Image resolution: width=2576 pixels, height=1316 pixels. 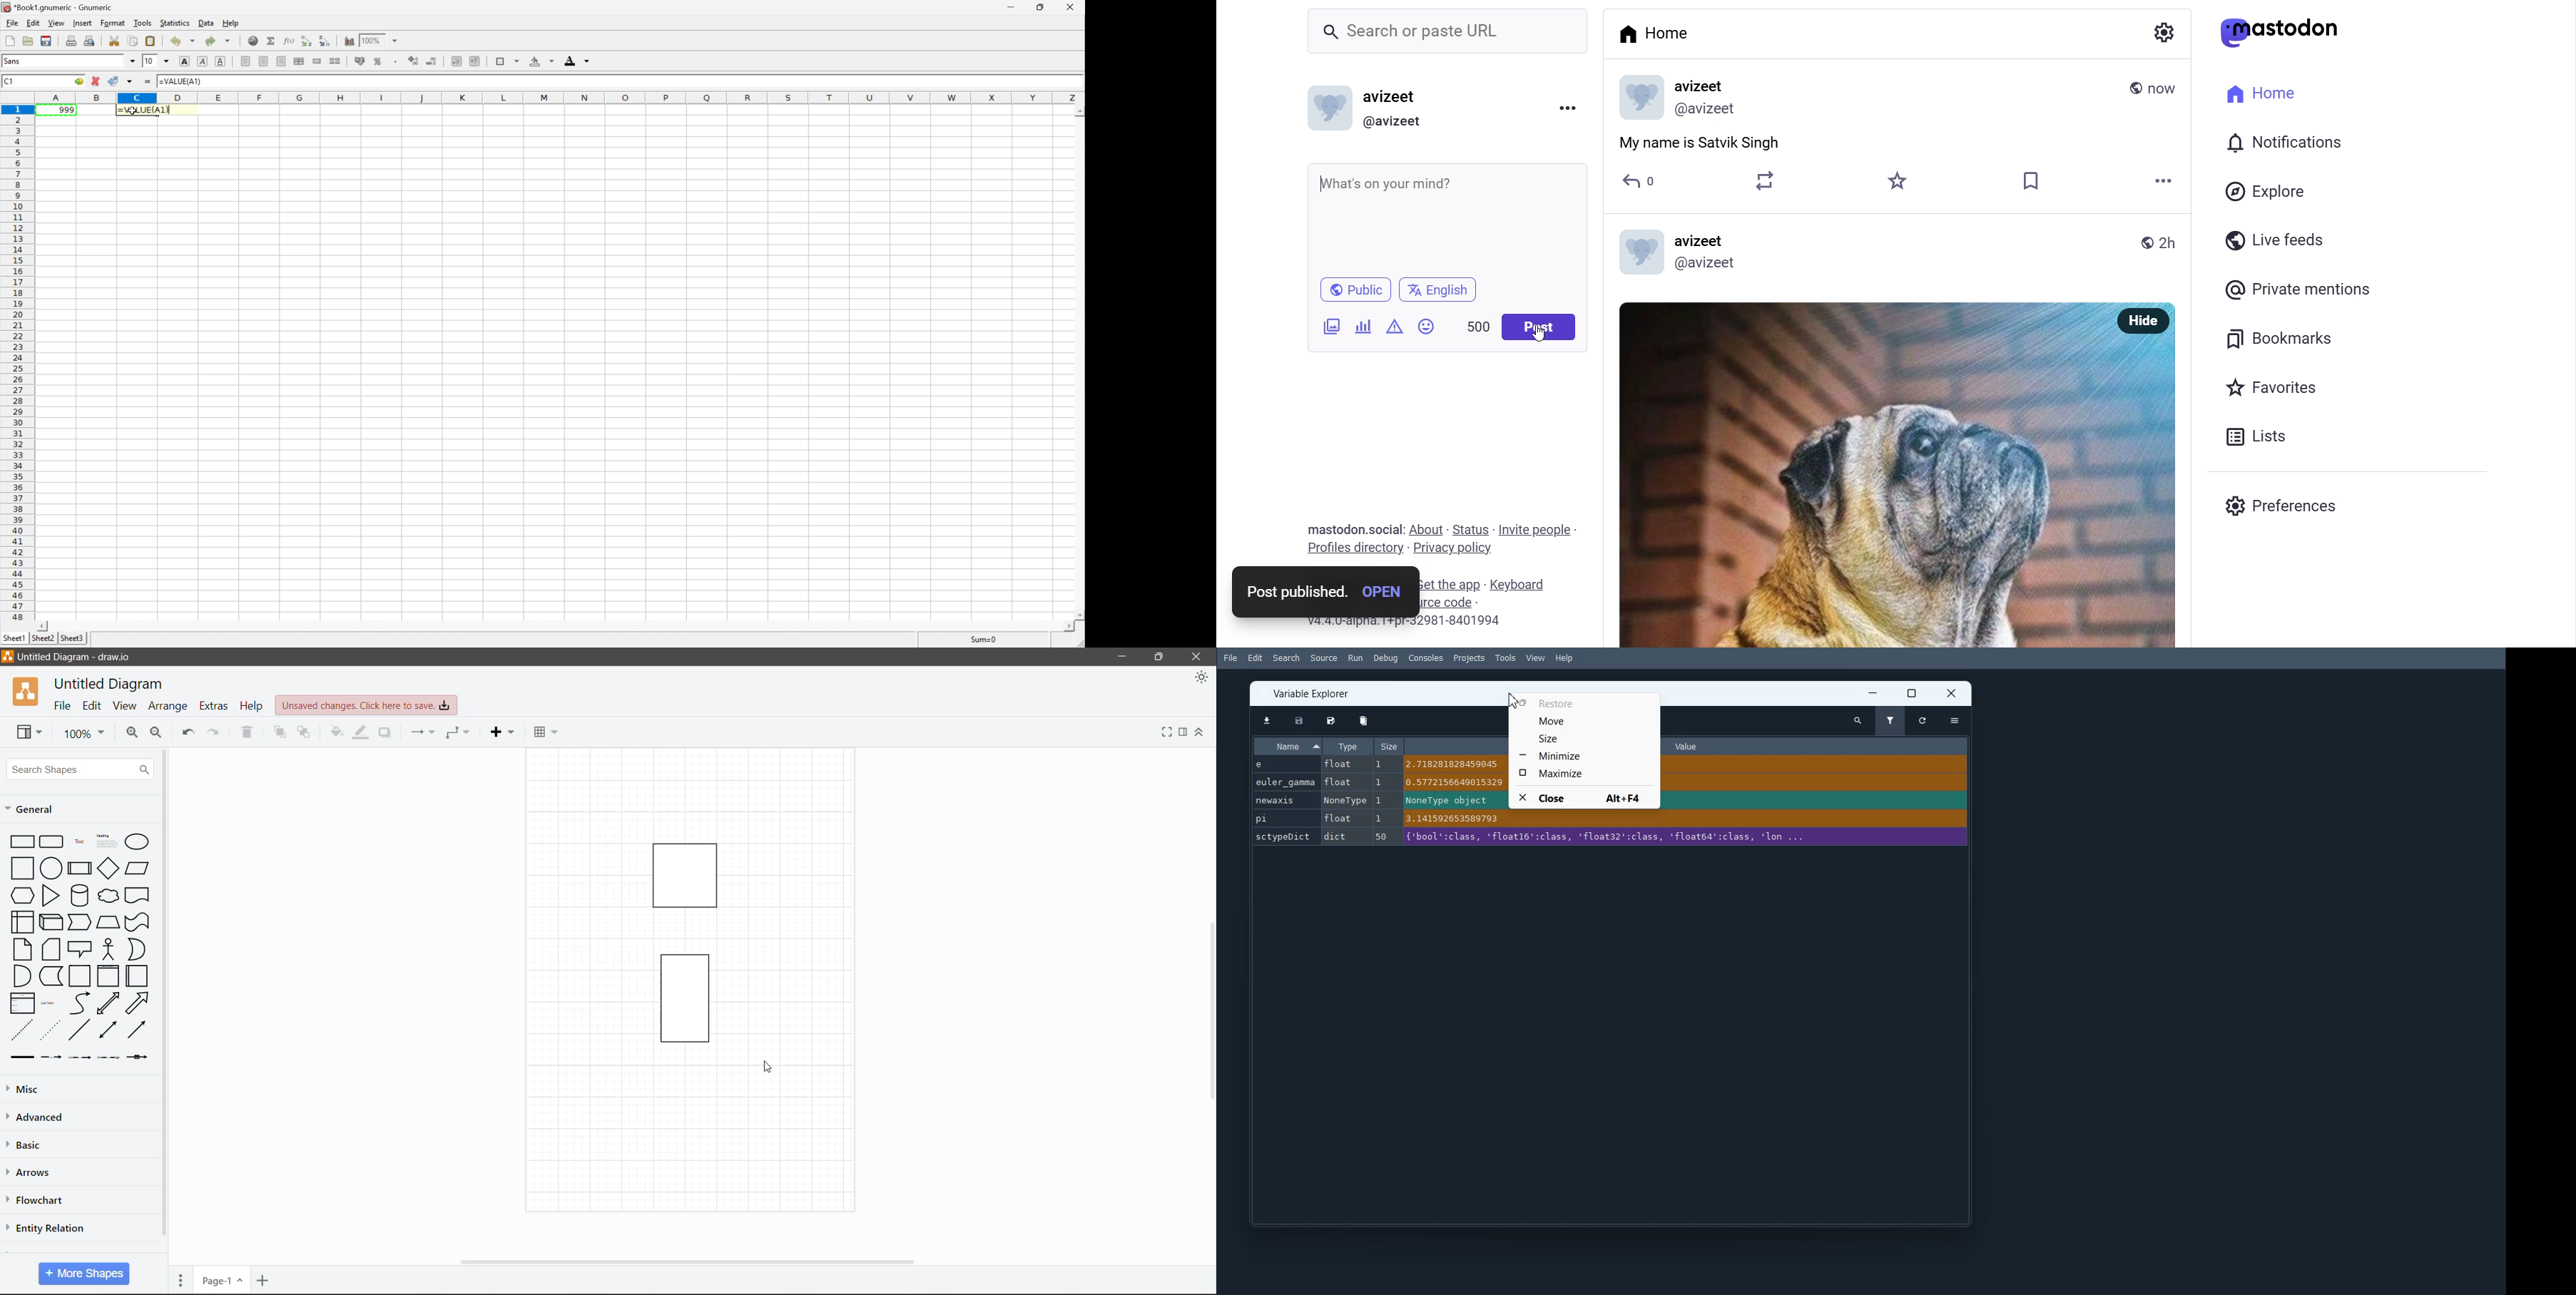 I want to click on Minimize, so click(x=1123, y=657).